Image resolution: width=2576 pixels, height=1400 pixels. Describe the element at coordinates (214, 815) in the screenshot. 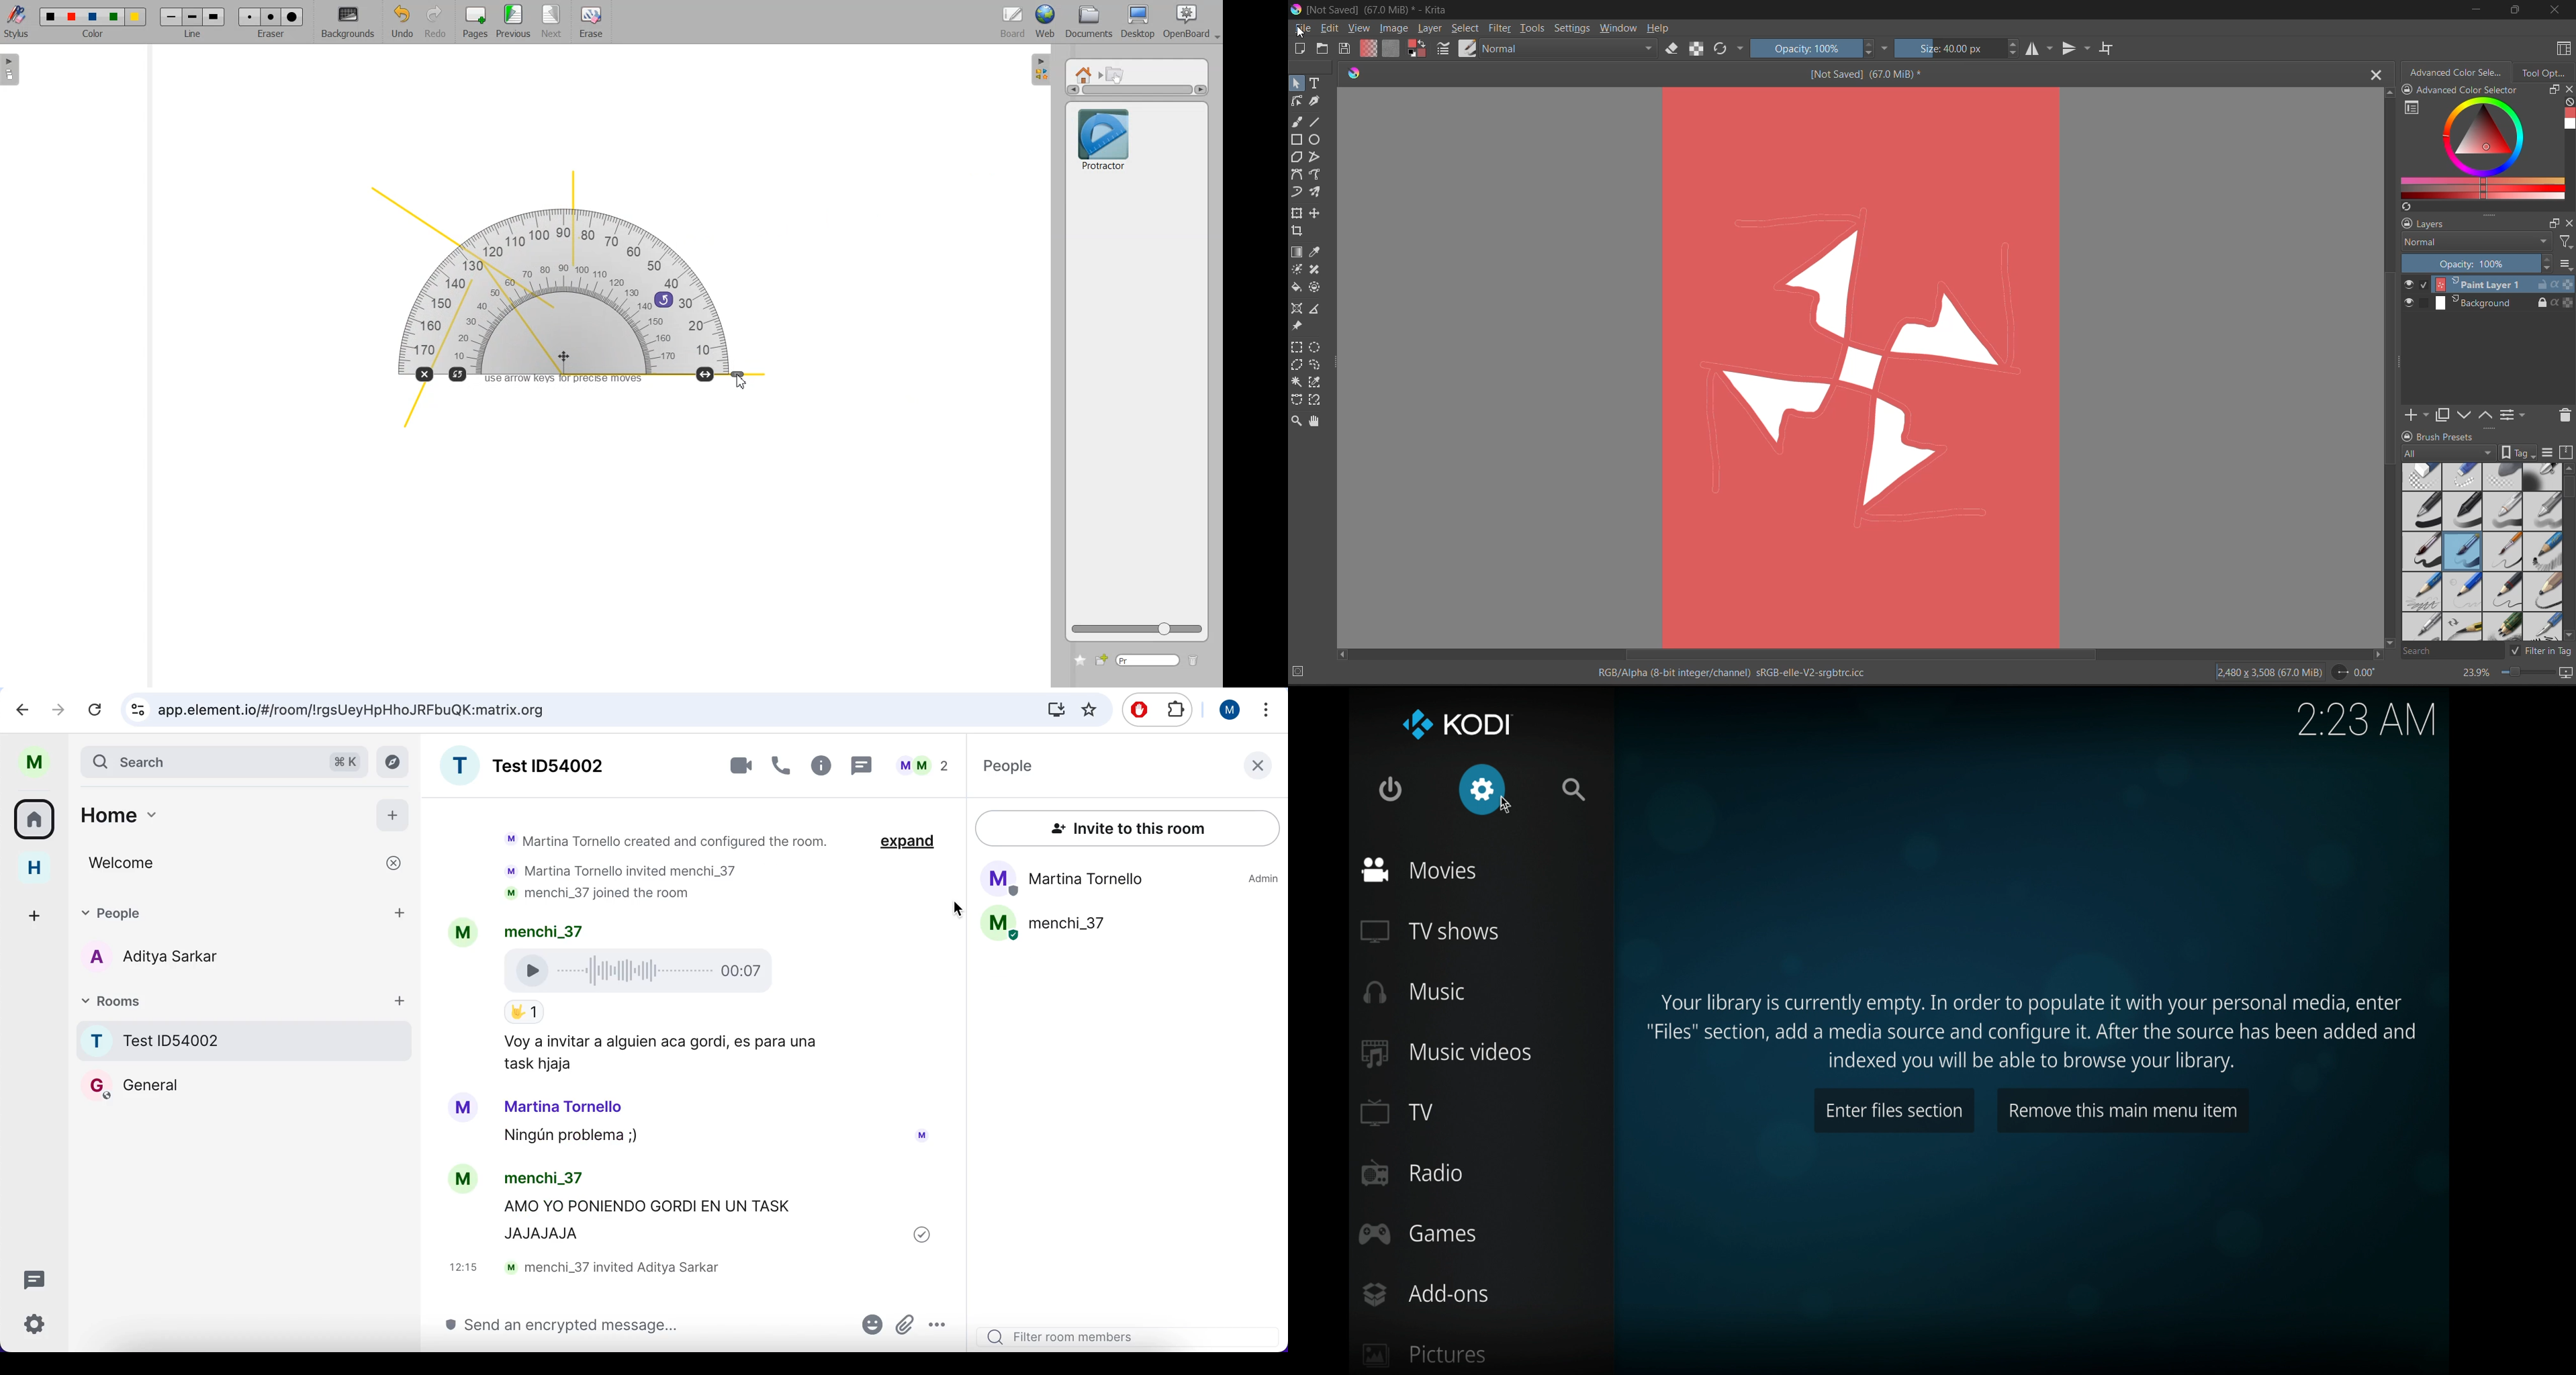

I see `home` at that location.